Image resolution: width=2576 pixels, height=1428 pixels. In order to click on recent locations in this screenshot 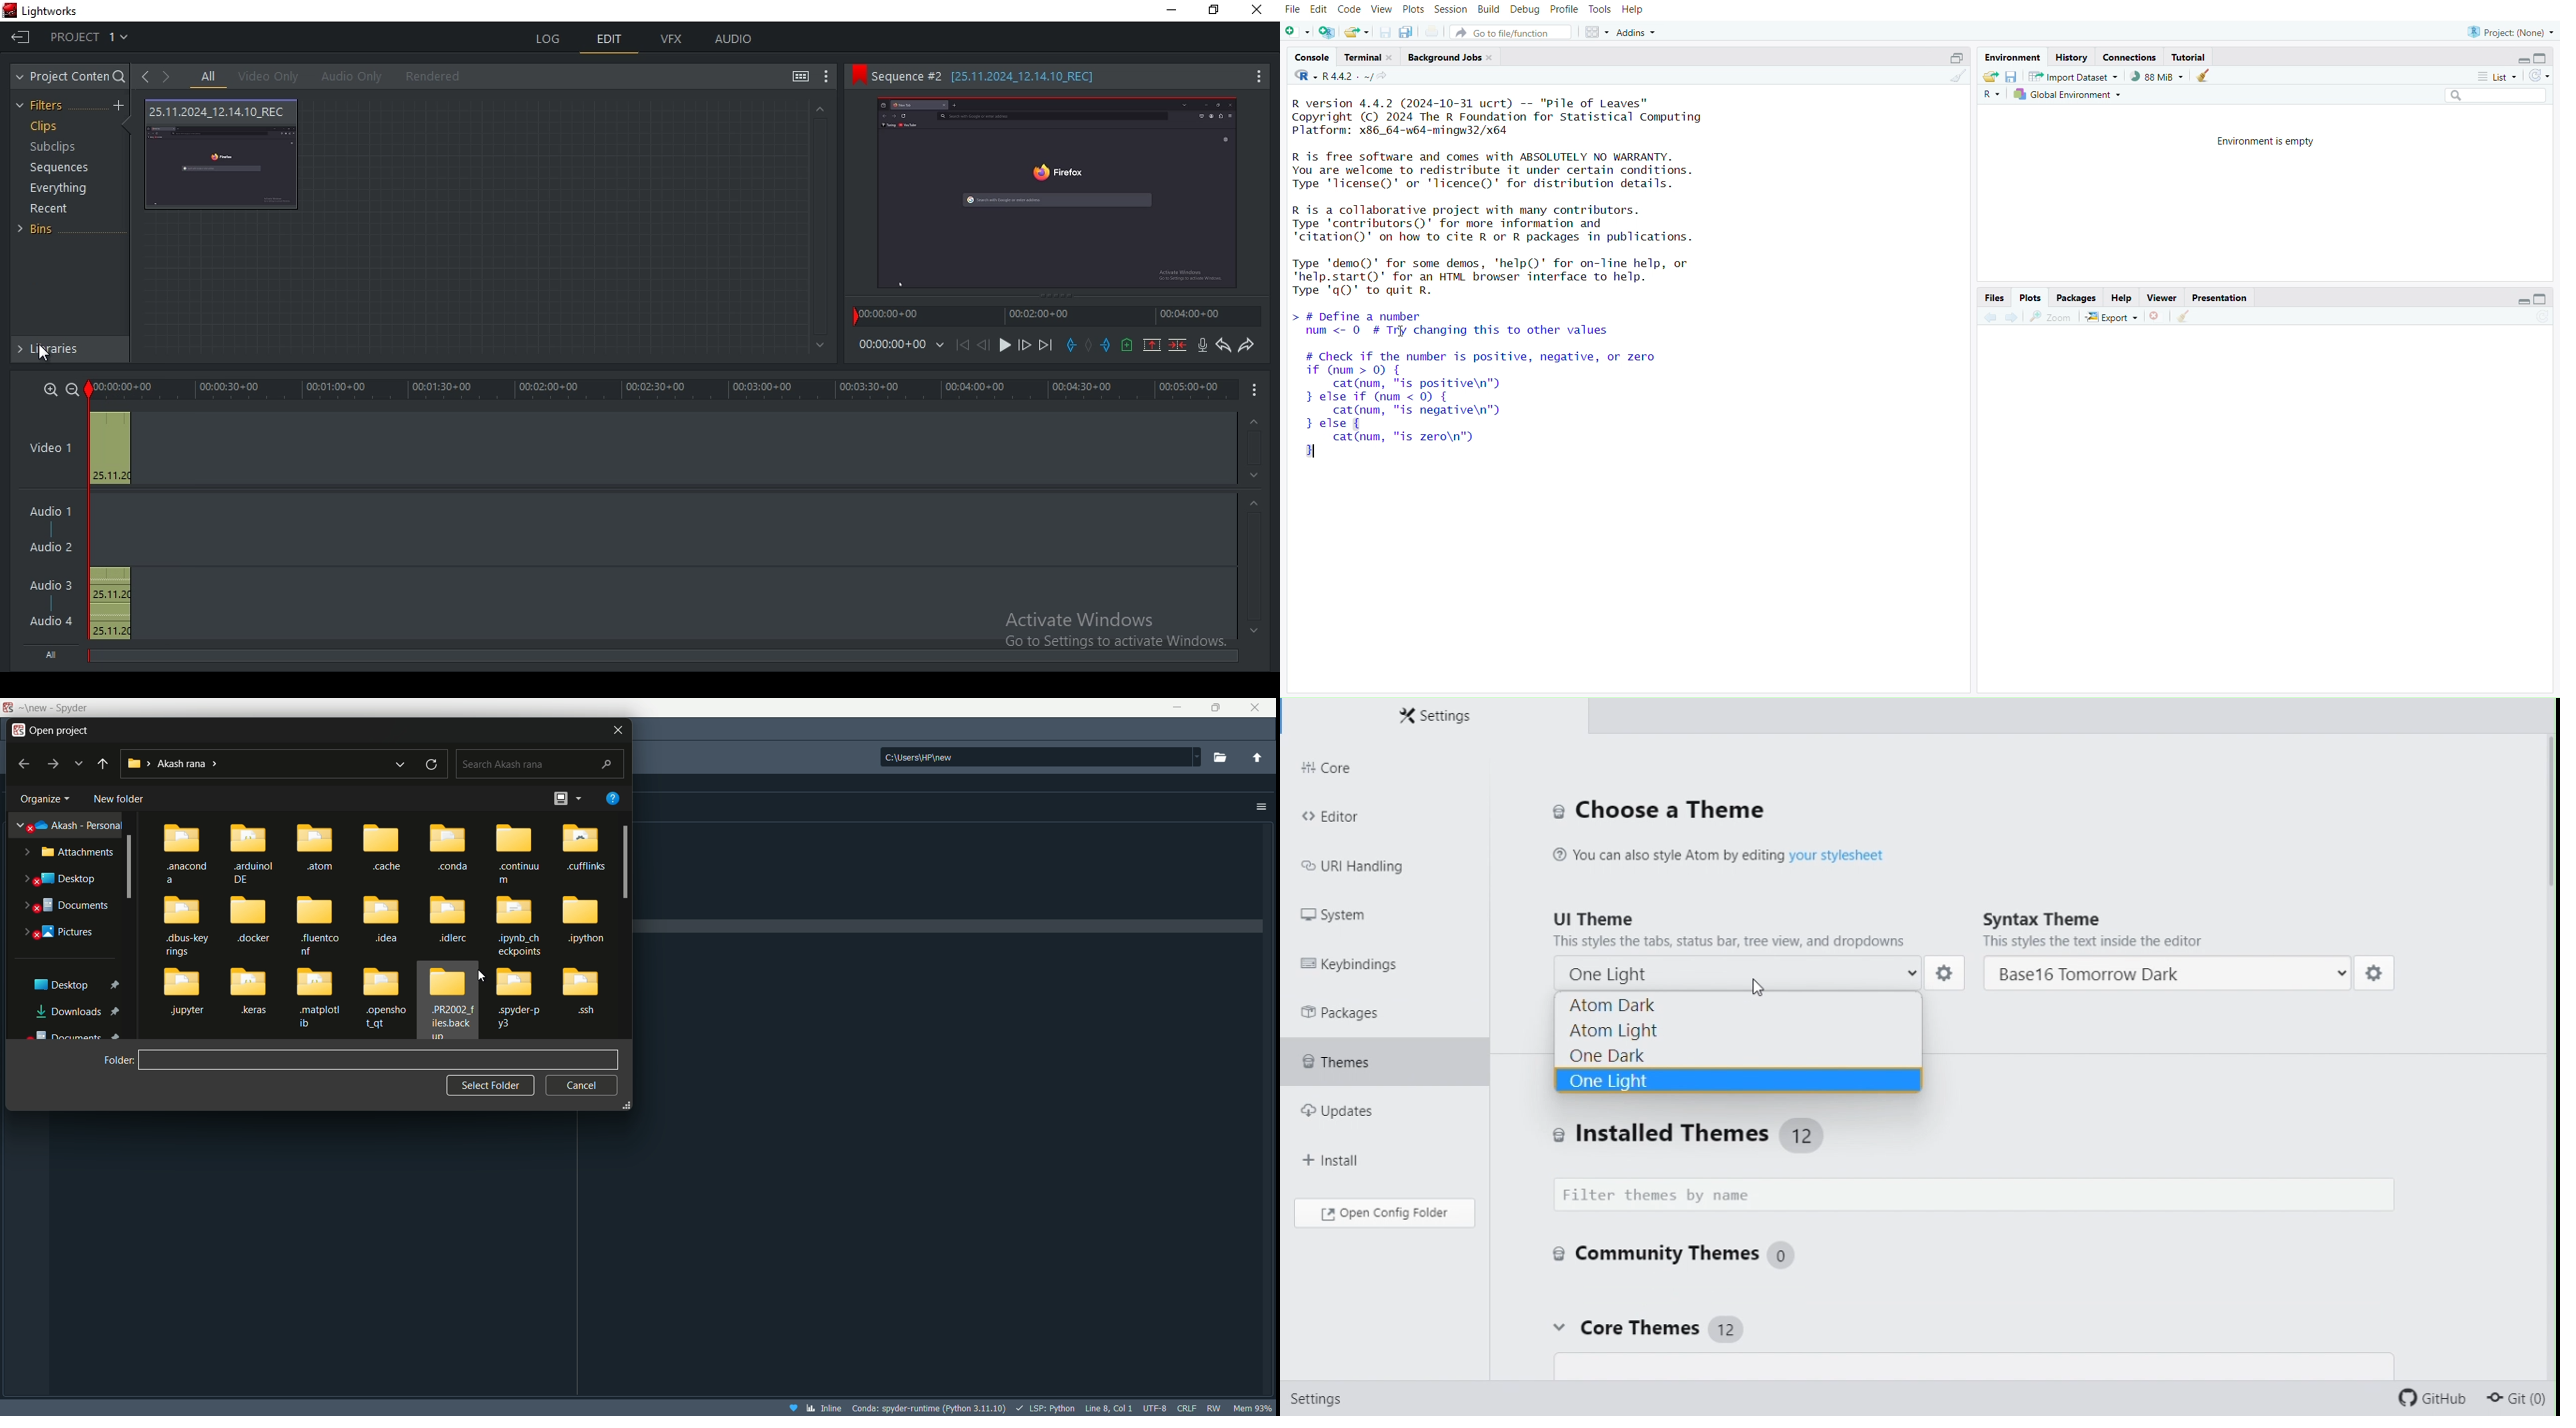, I will do `click(399, 764)`.